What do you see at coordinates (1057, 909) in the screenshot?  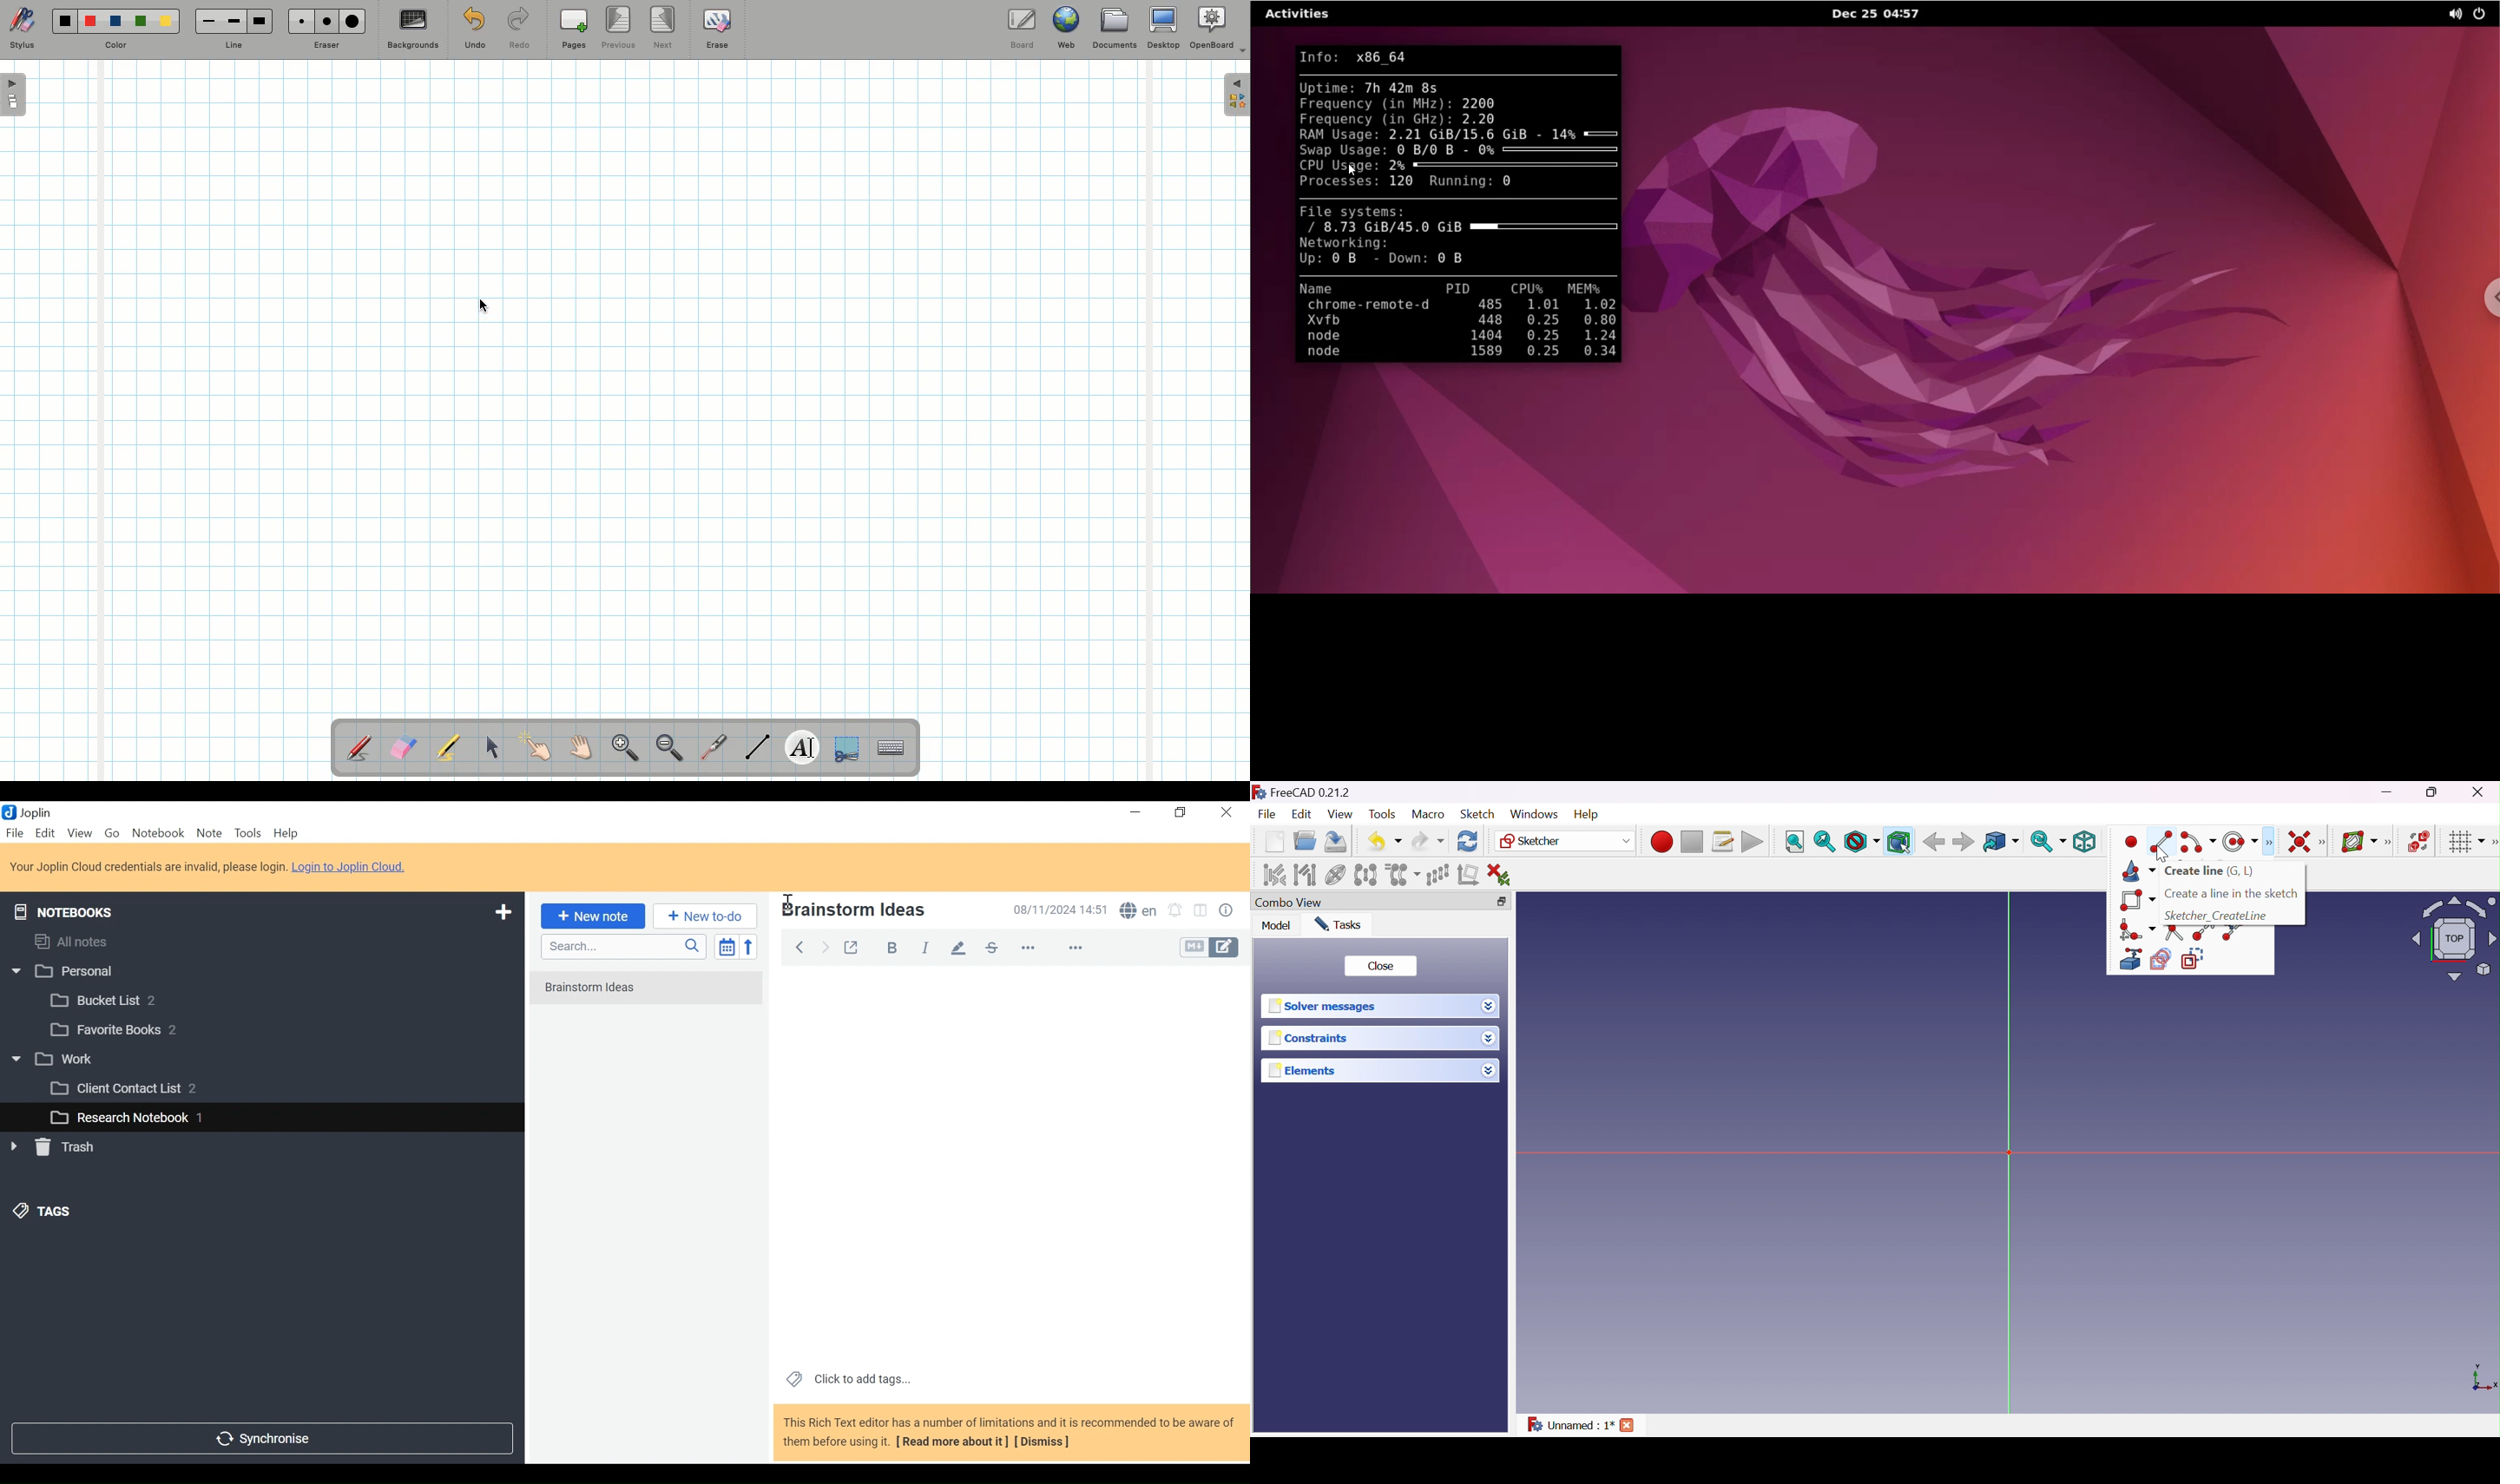 I see `Date and Time` at bounding box center [1057, 909].